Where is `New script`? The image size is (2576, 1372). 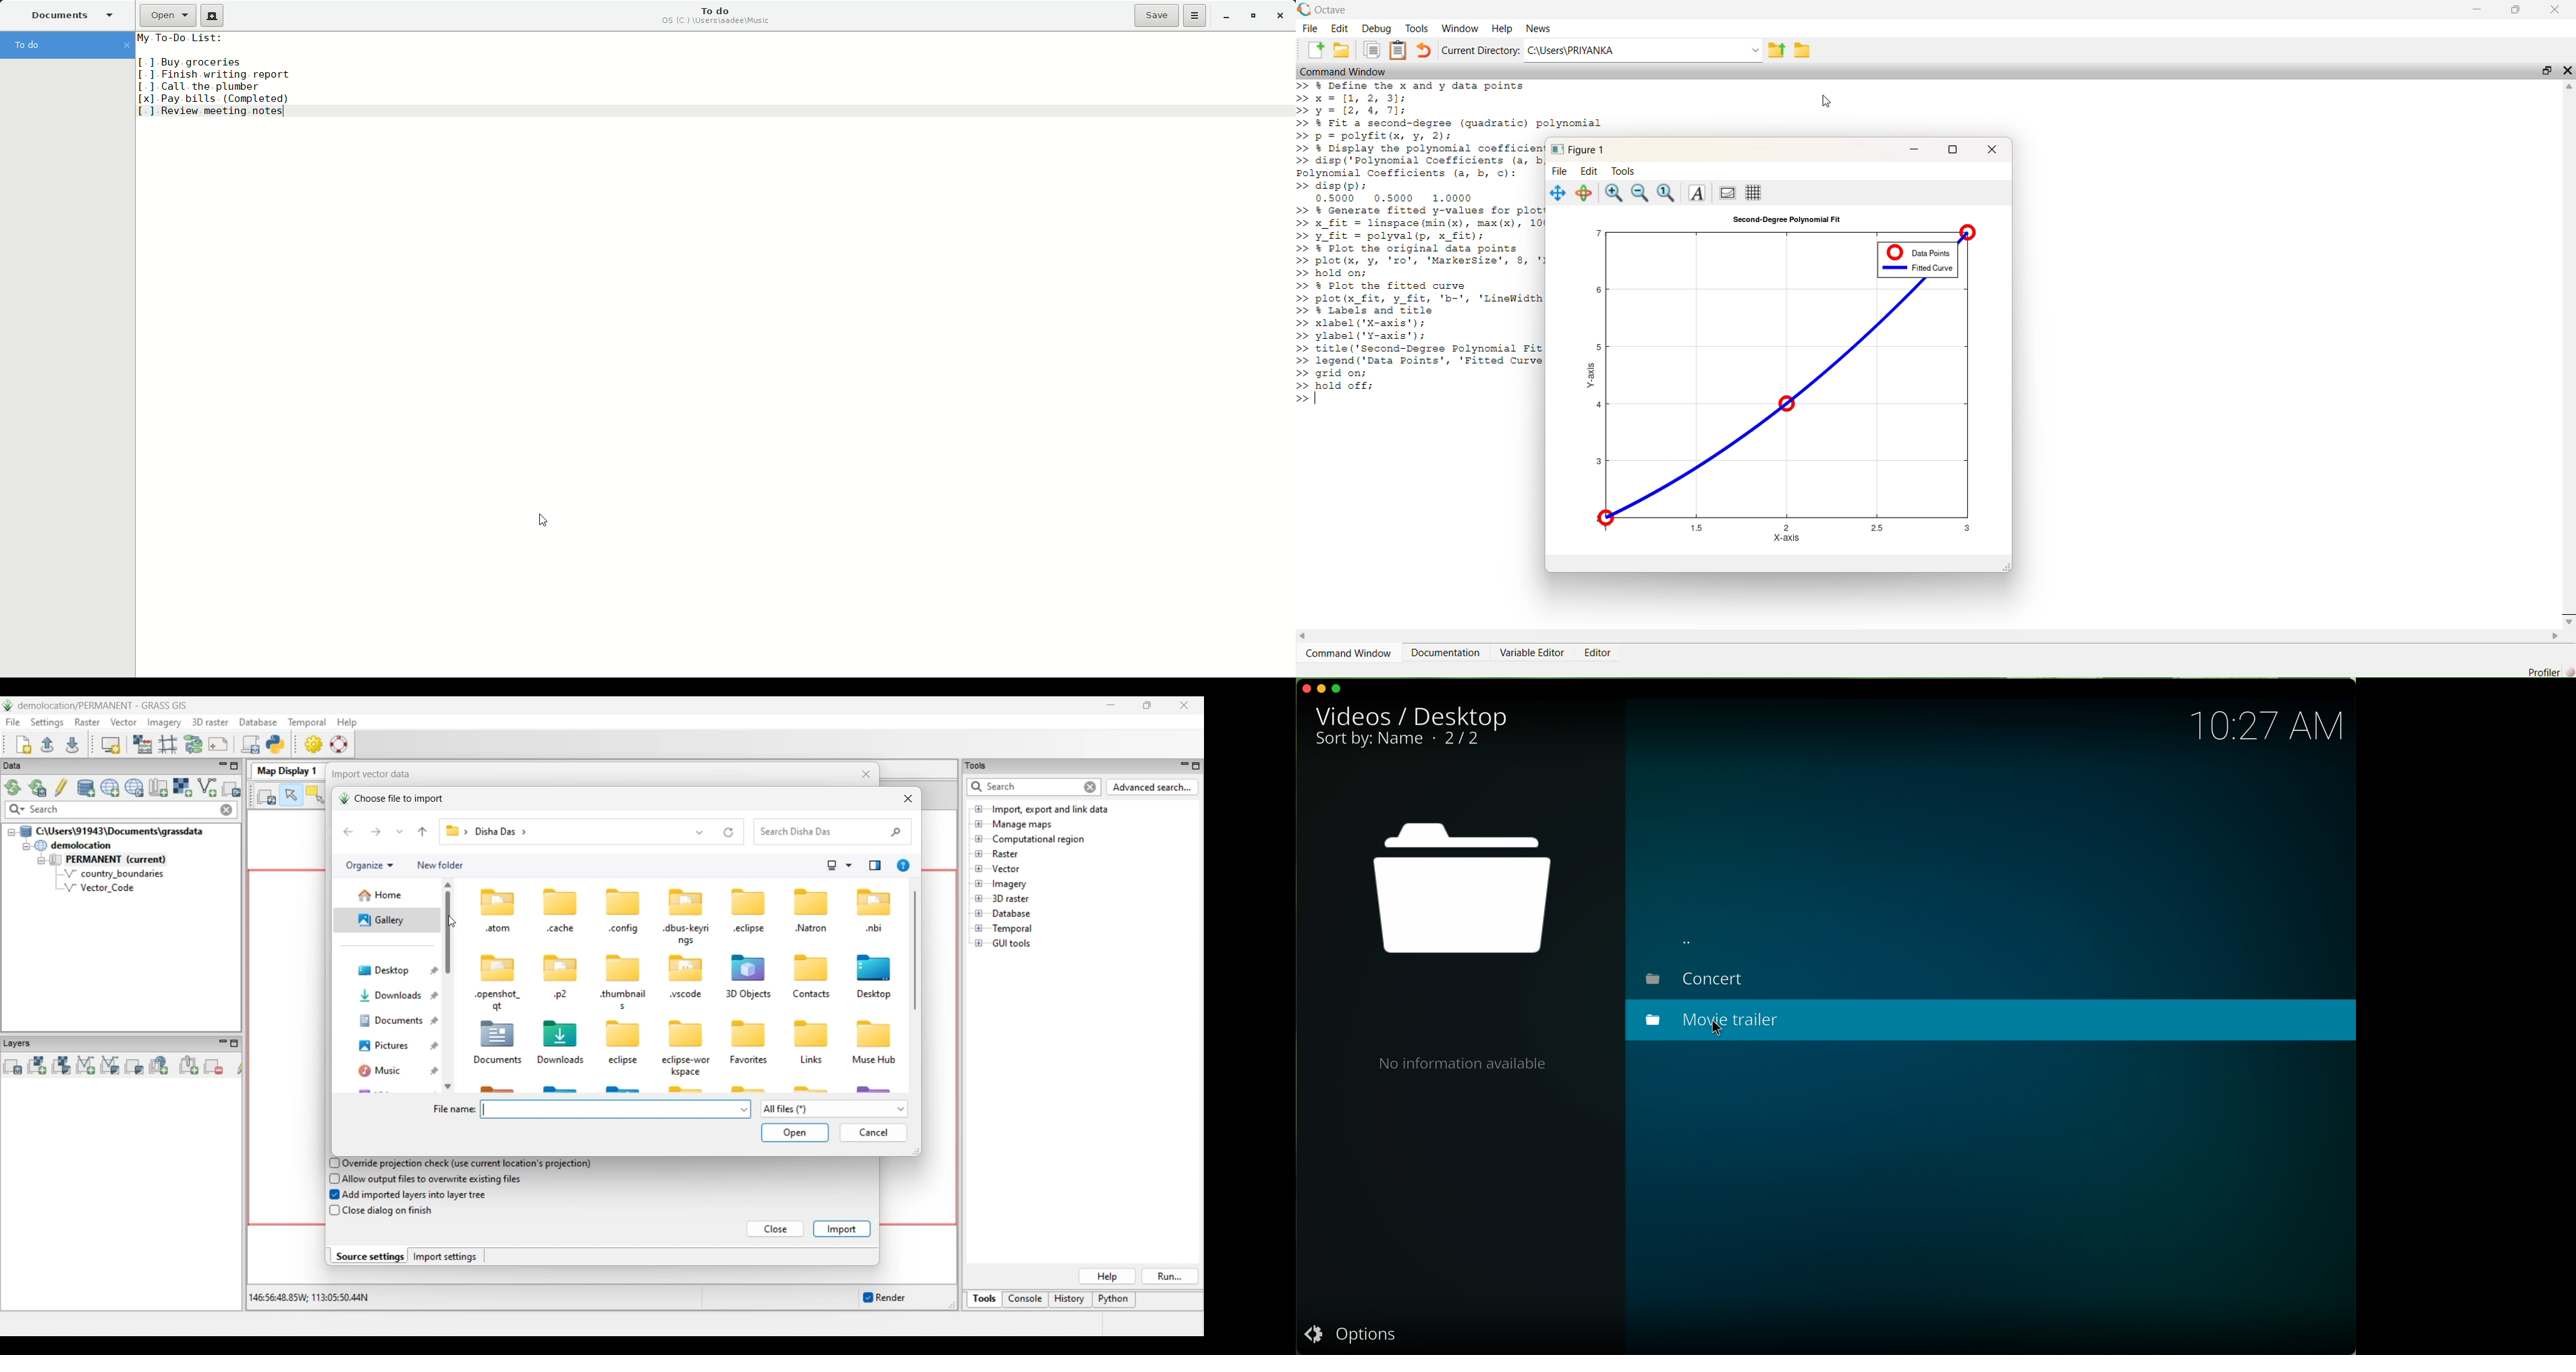 New script is located at coordinates (1316, 50).